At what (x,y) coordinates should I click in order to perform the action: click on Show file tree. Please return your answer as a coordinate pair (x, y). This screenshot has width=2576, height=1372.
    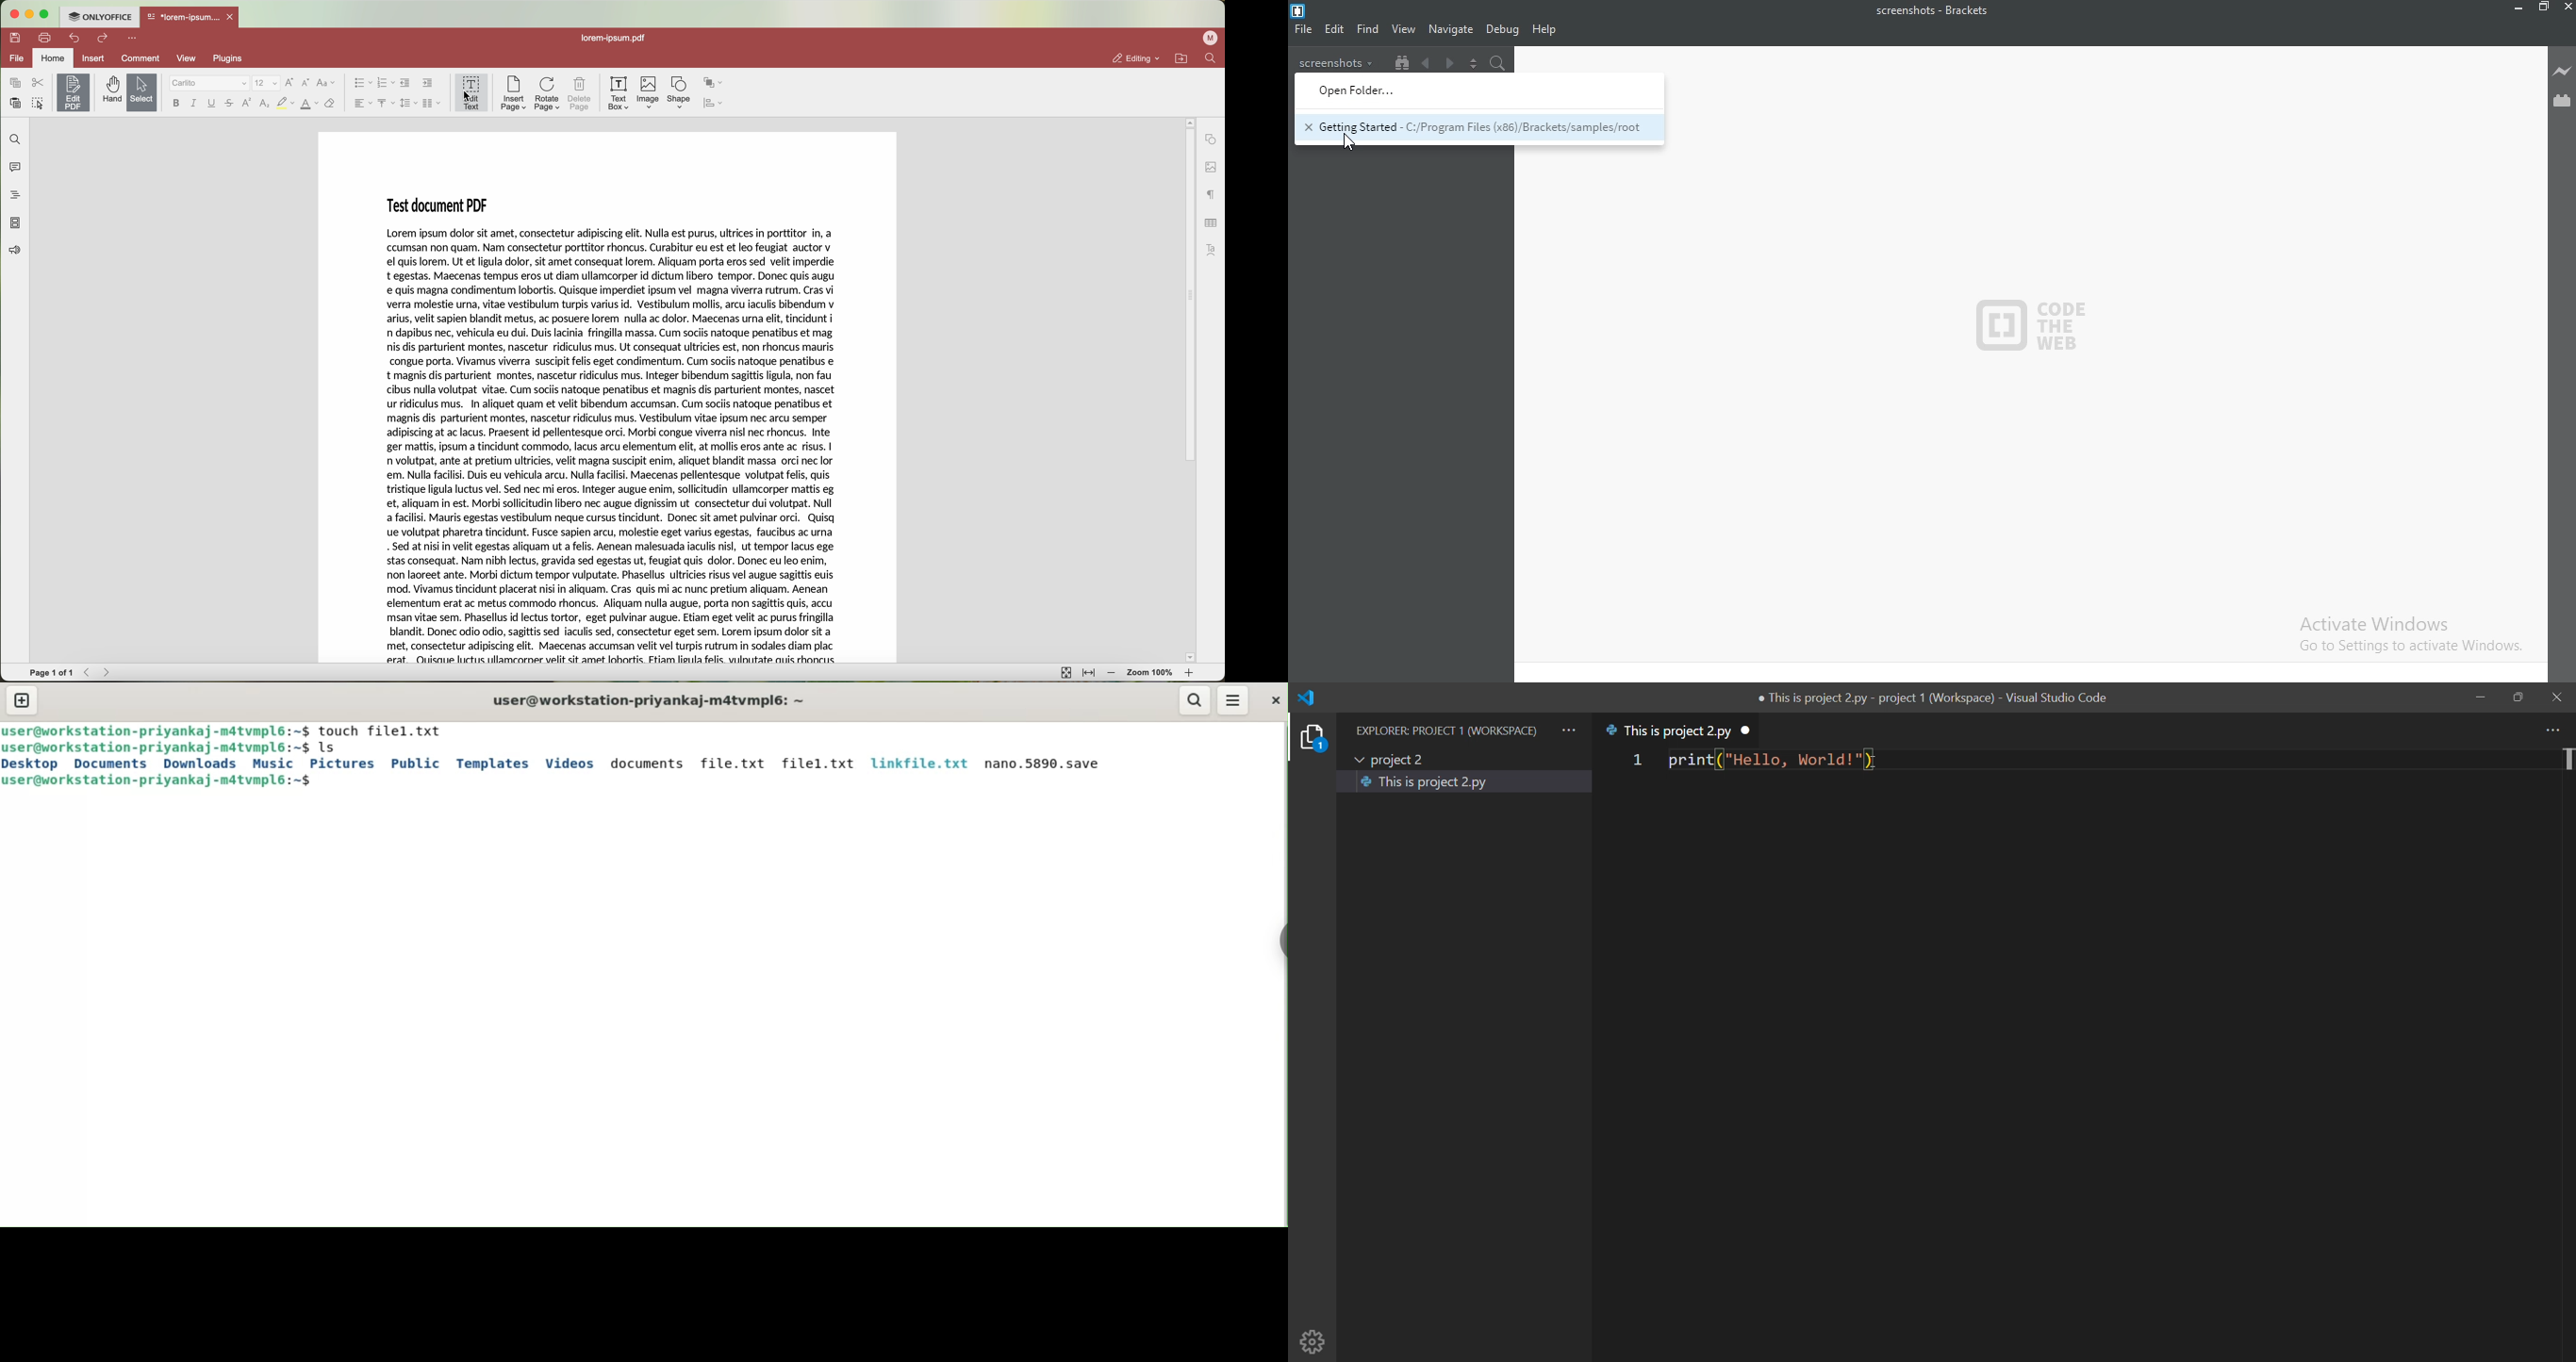
    Looking at the image, I should click on (1399, 61).